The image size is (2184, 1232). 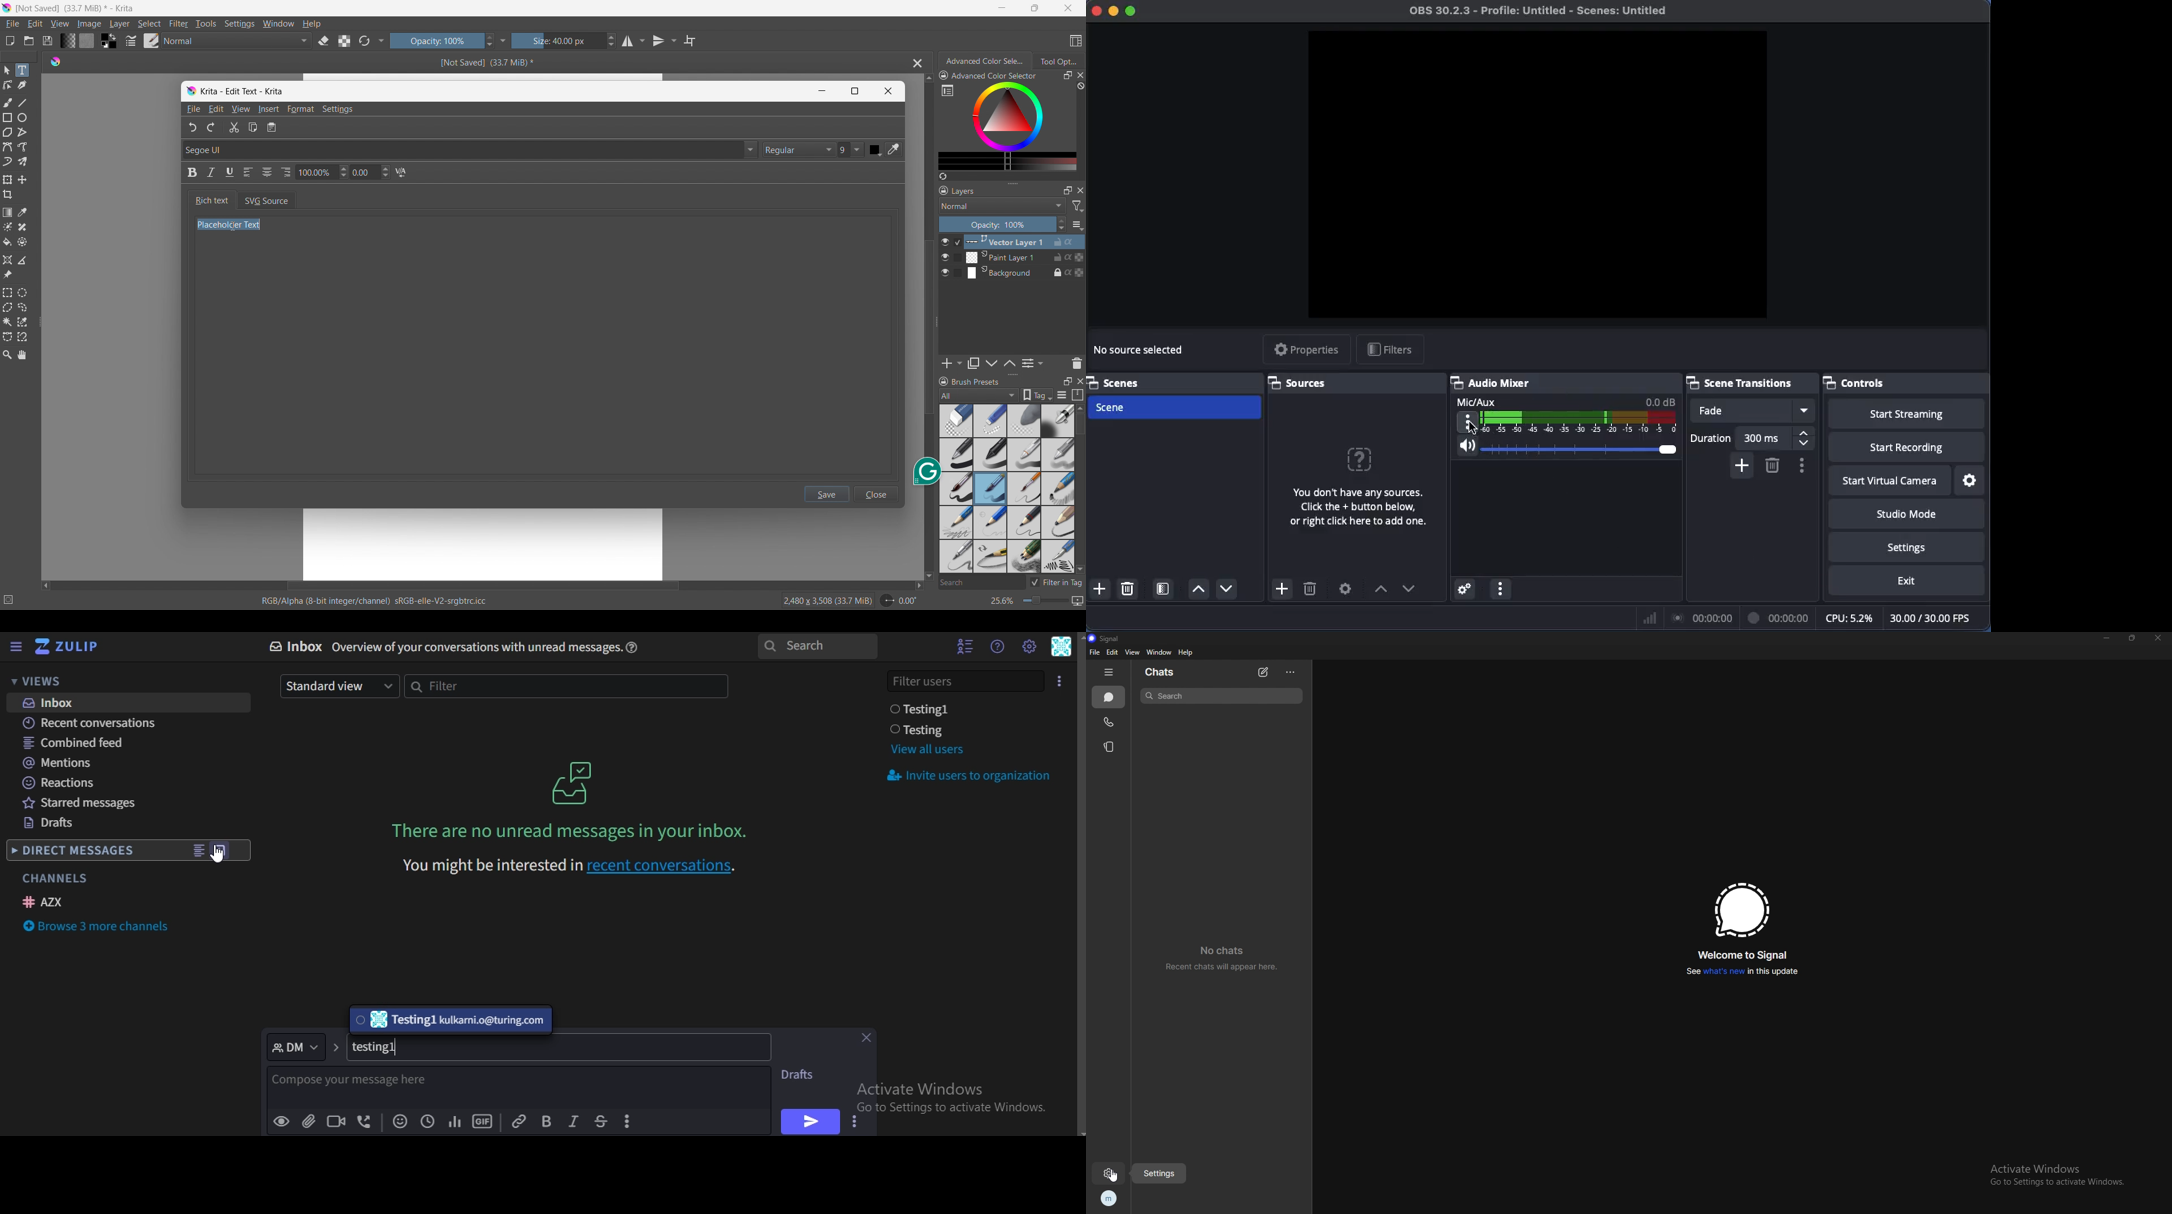 What do you see at coordinates (22, 85) in the screenshot?
I see `caligraphy tool` at bounding box center [22, 85].